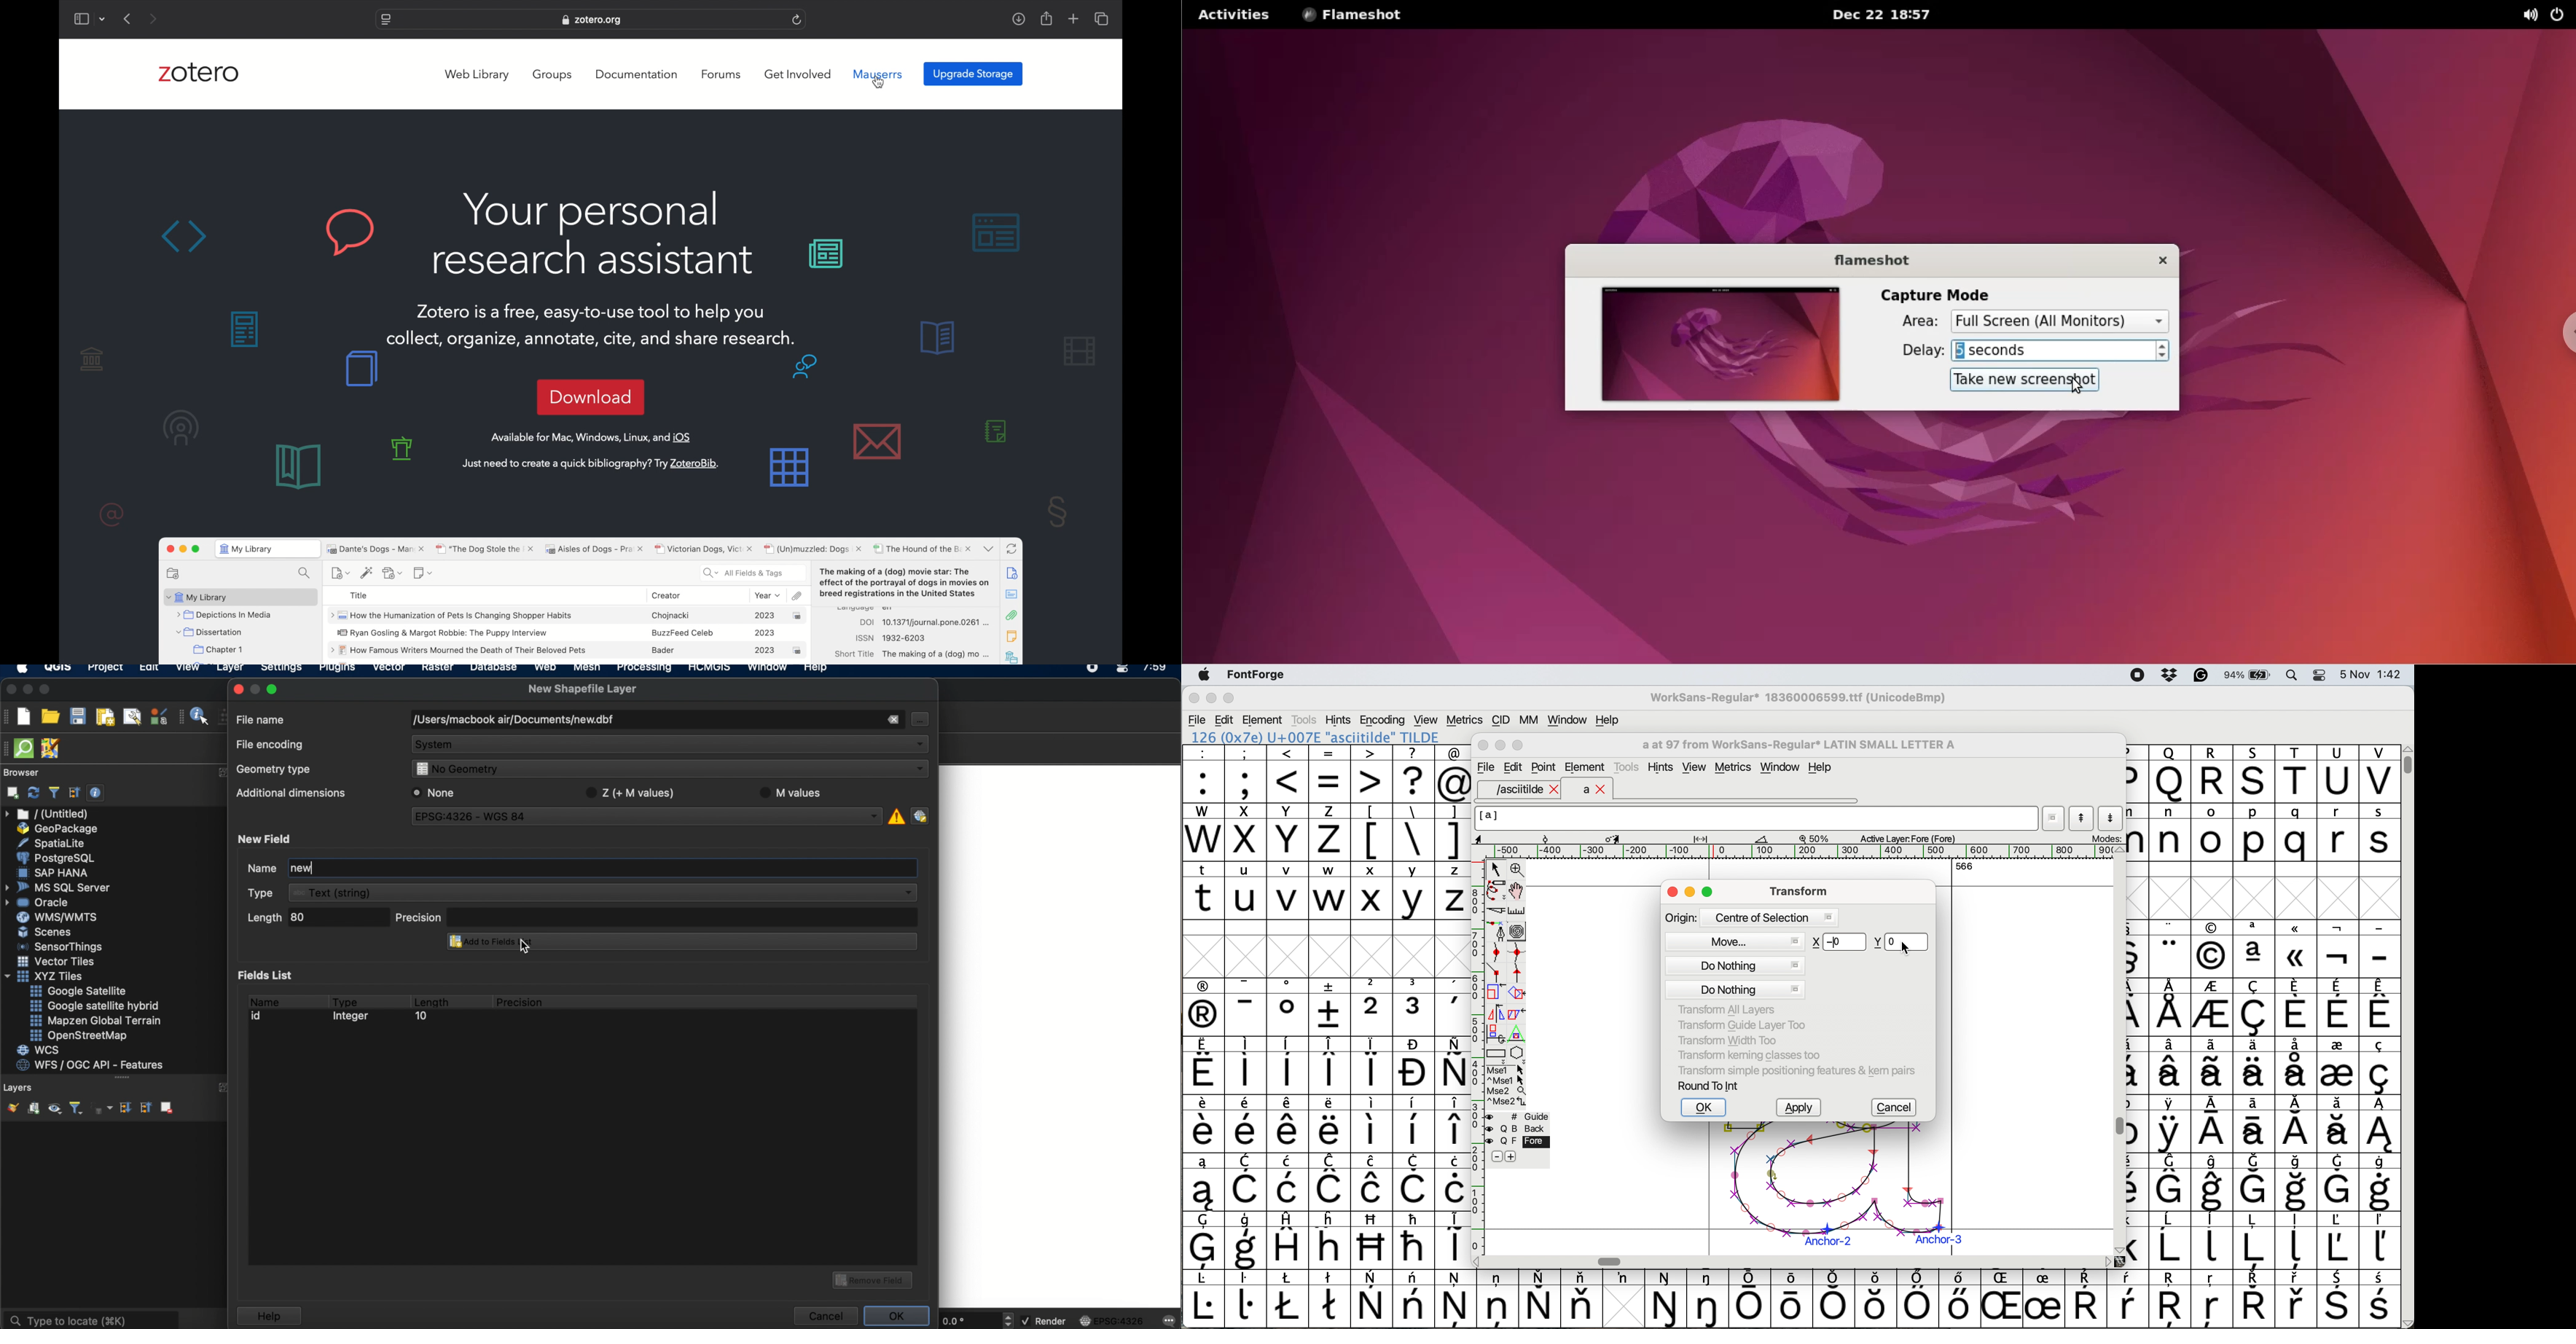 The image size is (2576, 1344). I want to click on text dropdown menu, so click(585, 893).